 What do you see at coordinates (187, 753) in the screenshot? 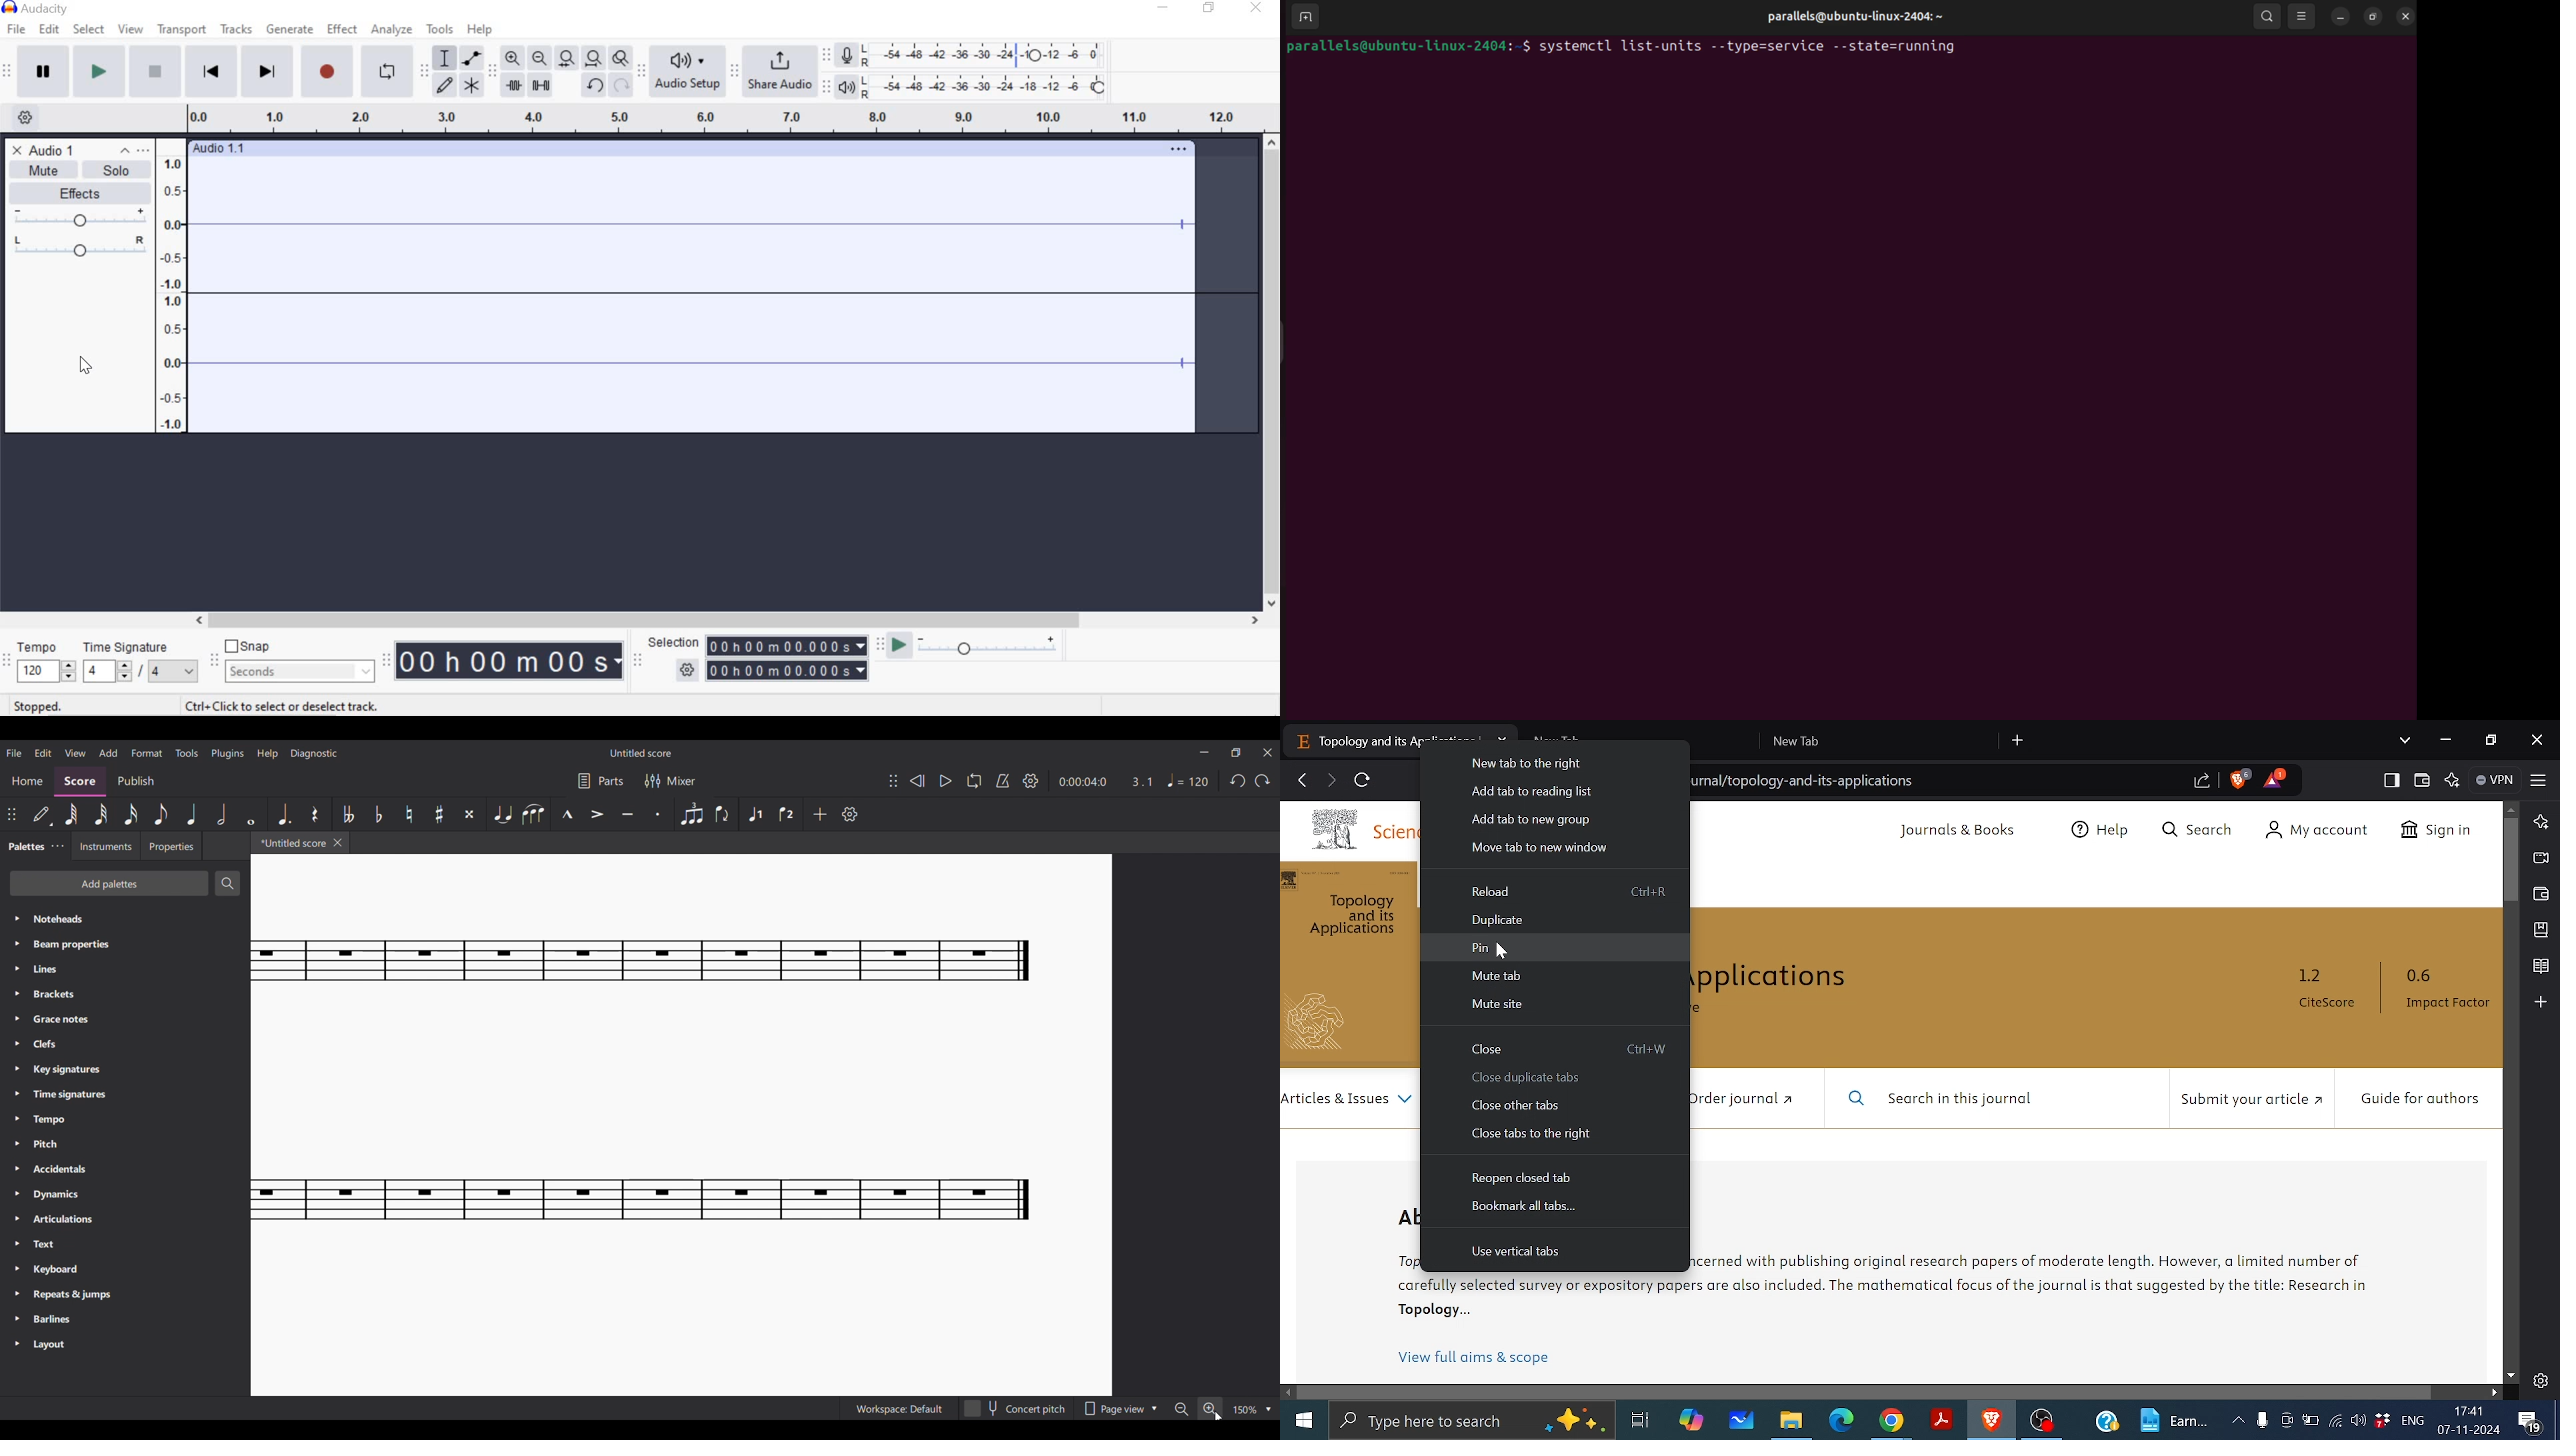
I see `Tools menu` at bounding box center [187, 753].